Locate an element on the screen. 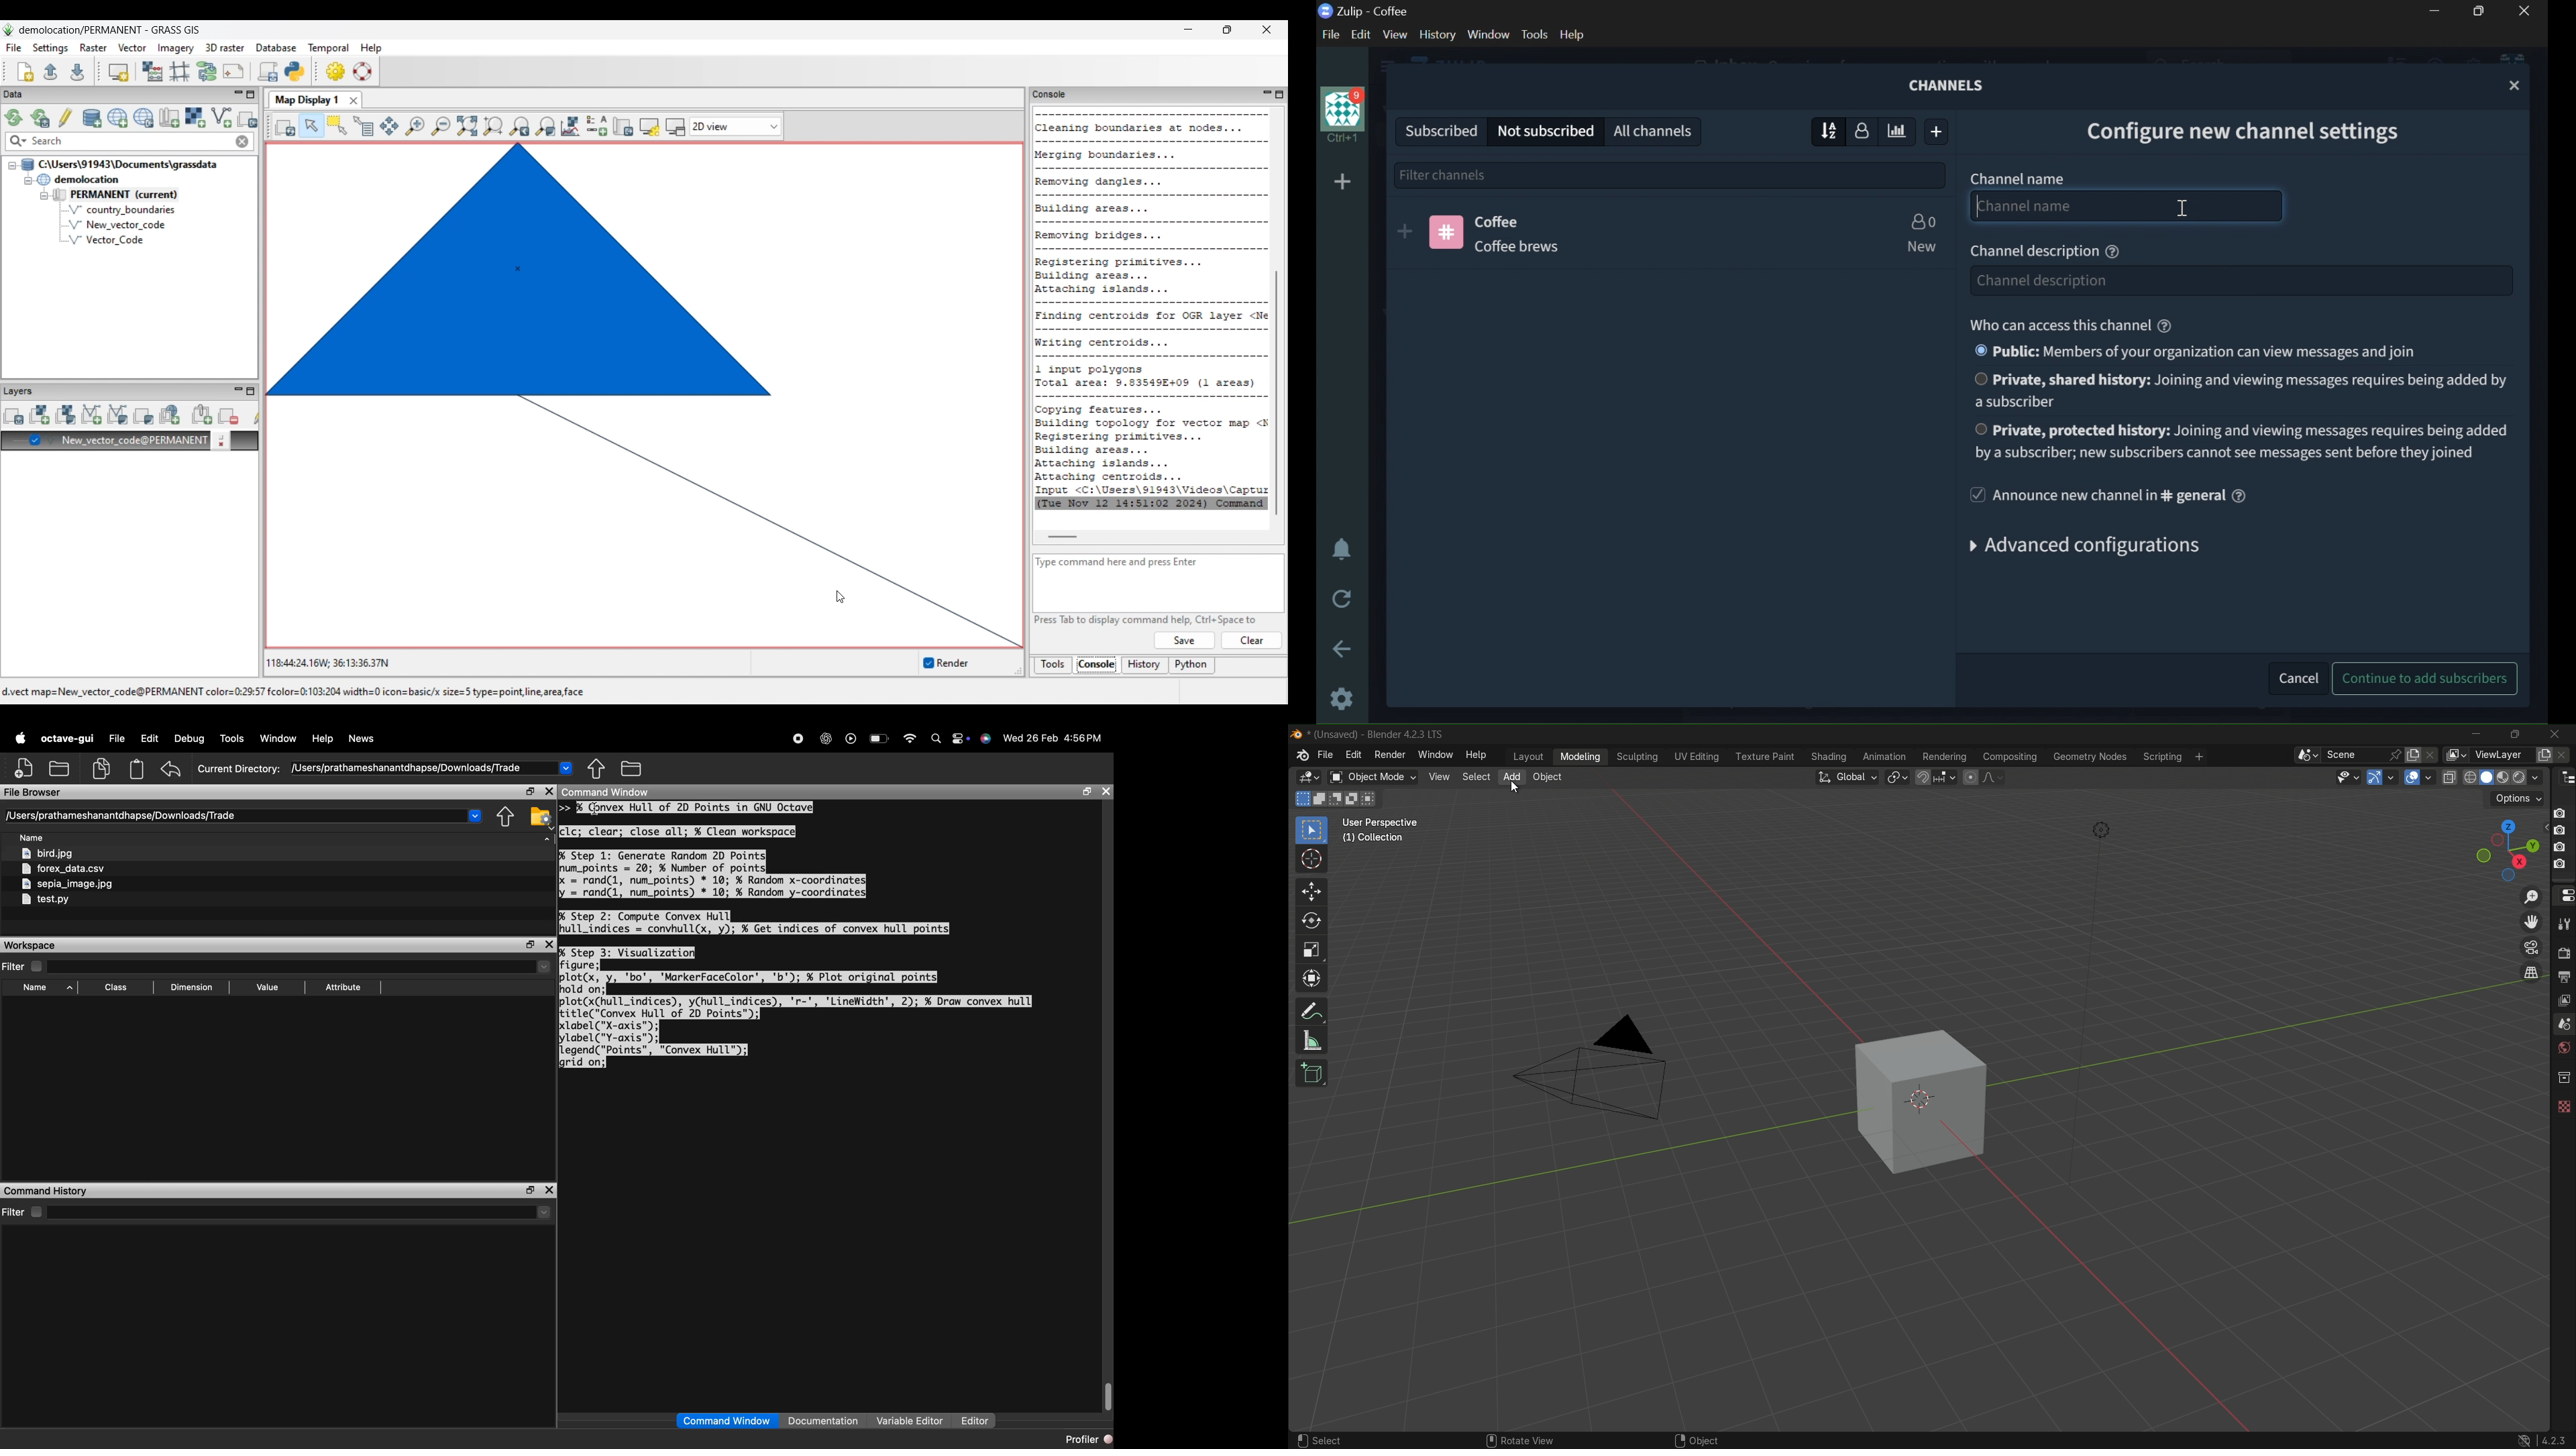  CHANNEL LOGO is located at coordinates (1446, 232).